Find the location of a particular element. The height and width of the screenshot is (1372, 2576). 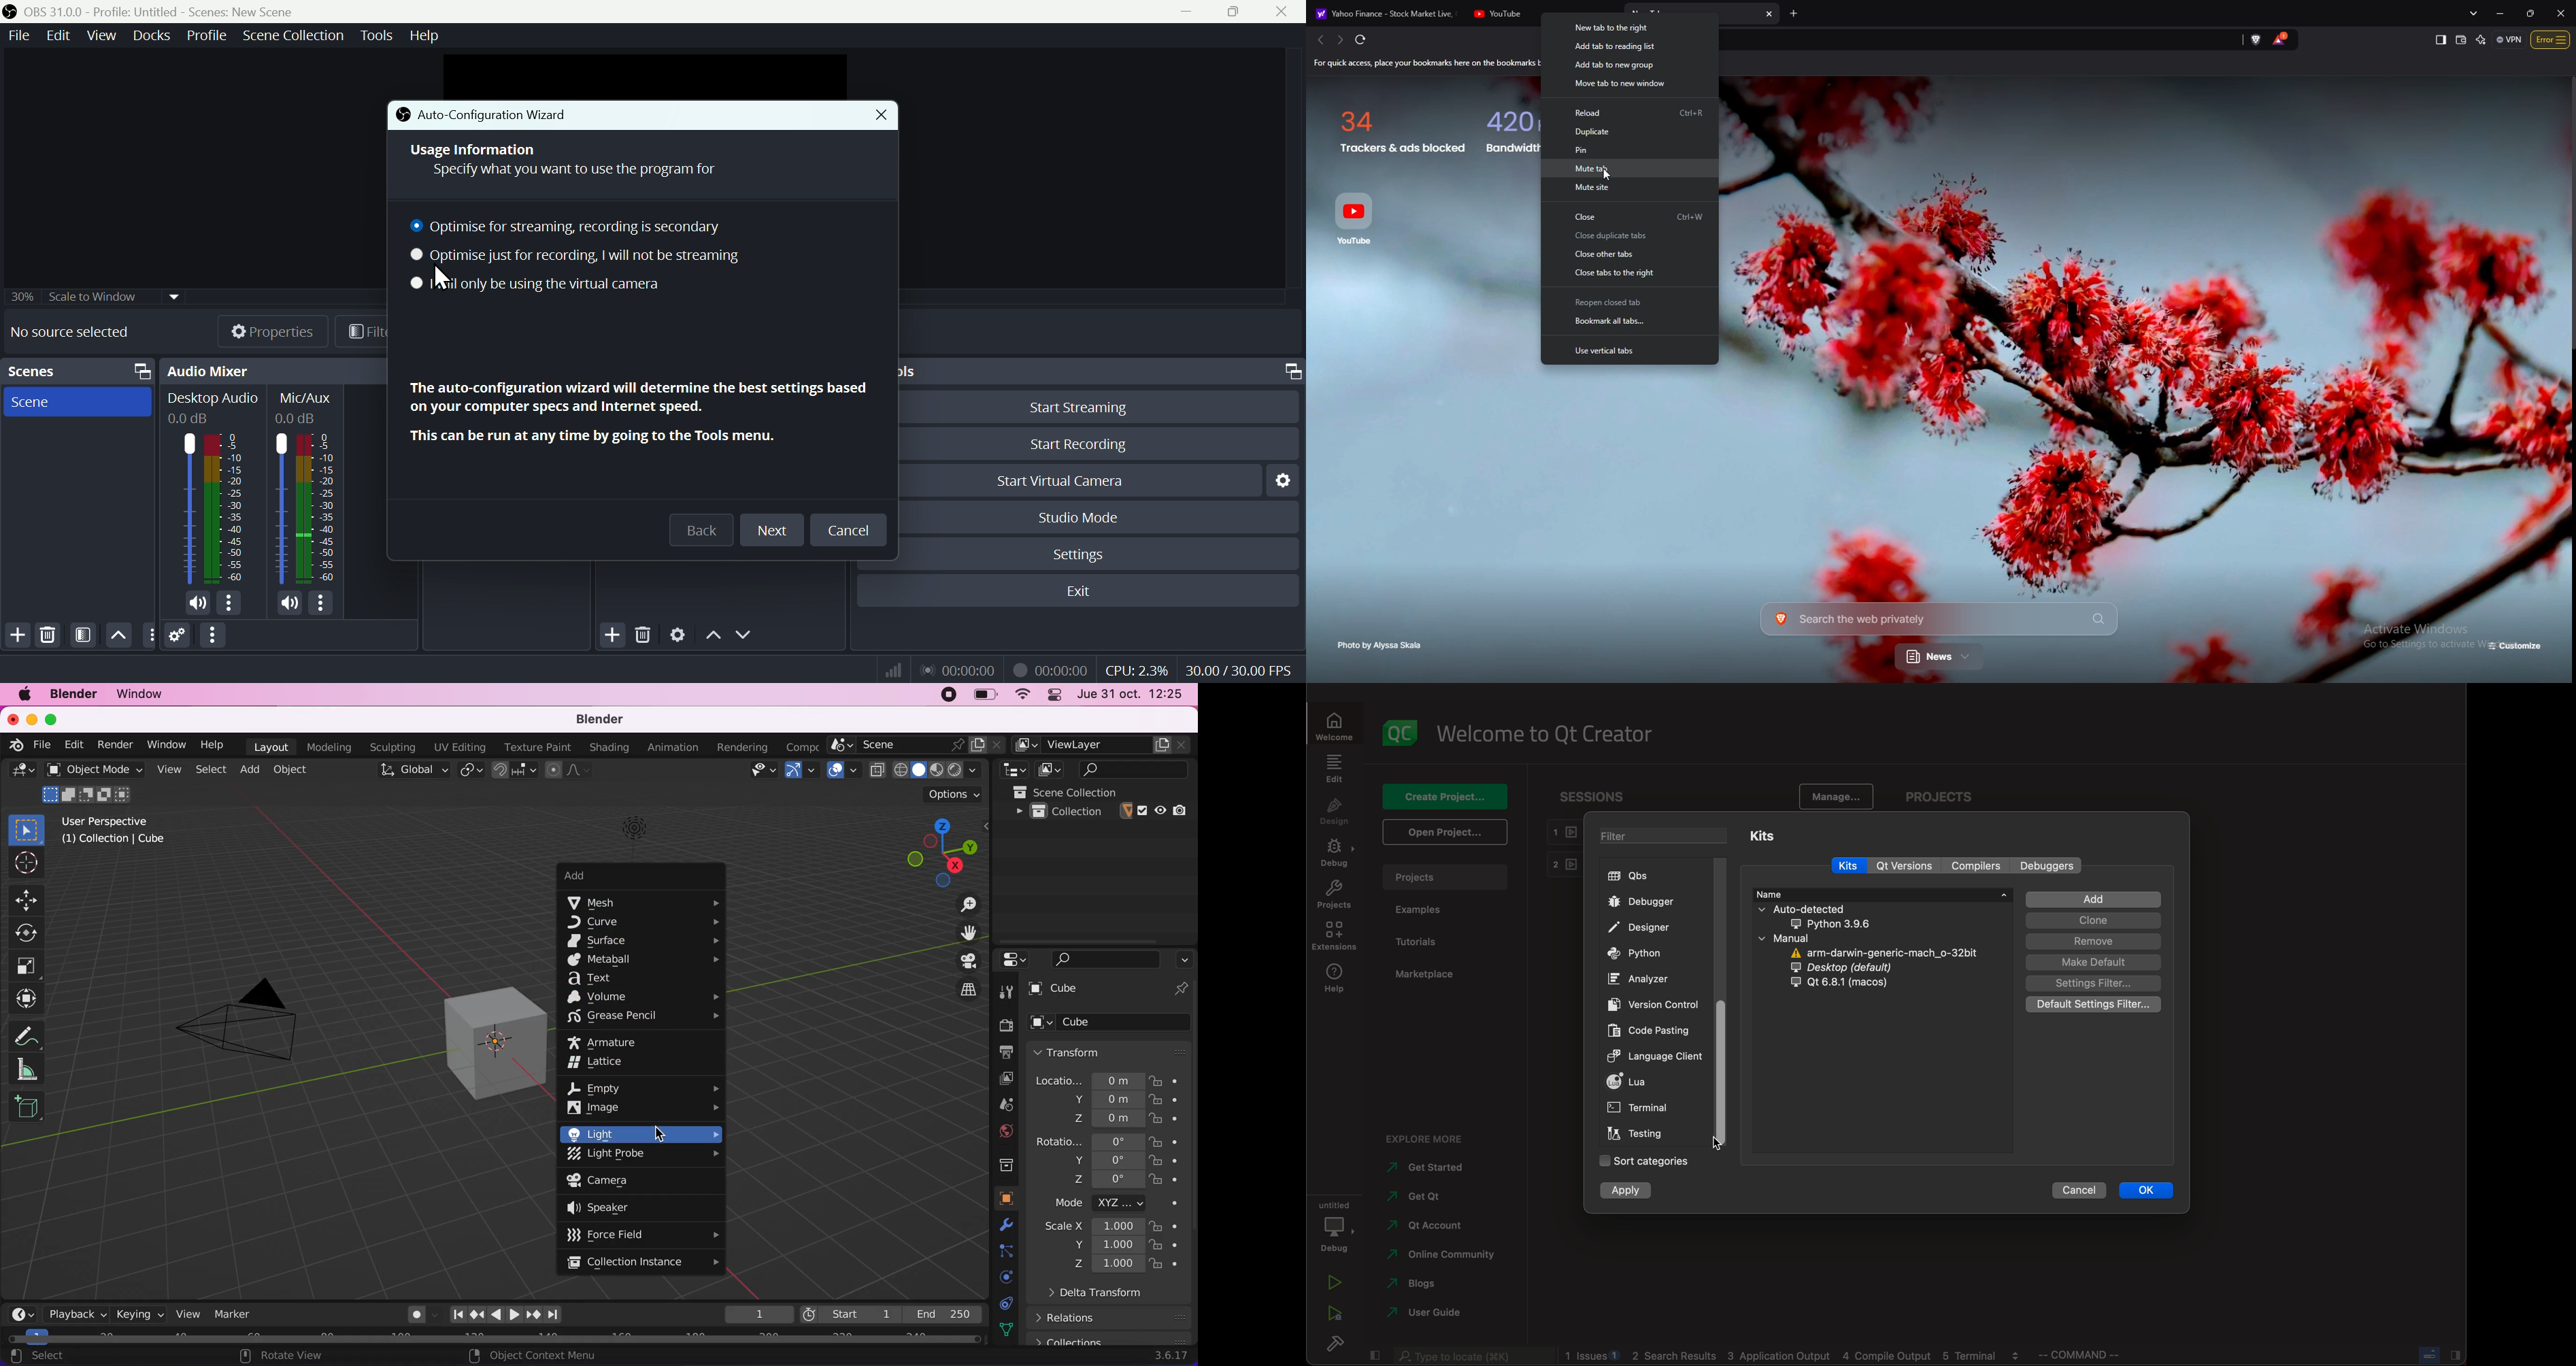

edit is located at coordinates (1335, 768).